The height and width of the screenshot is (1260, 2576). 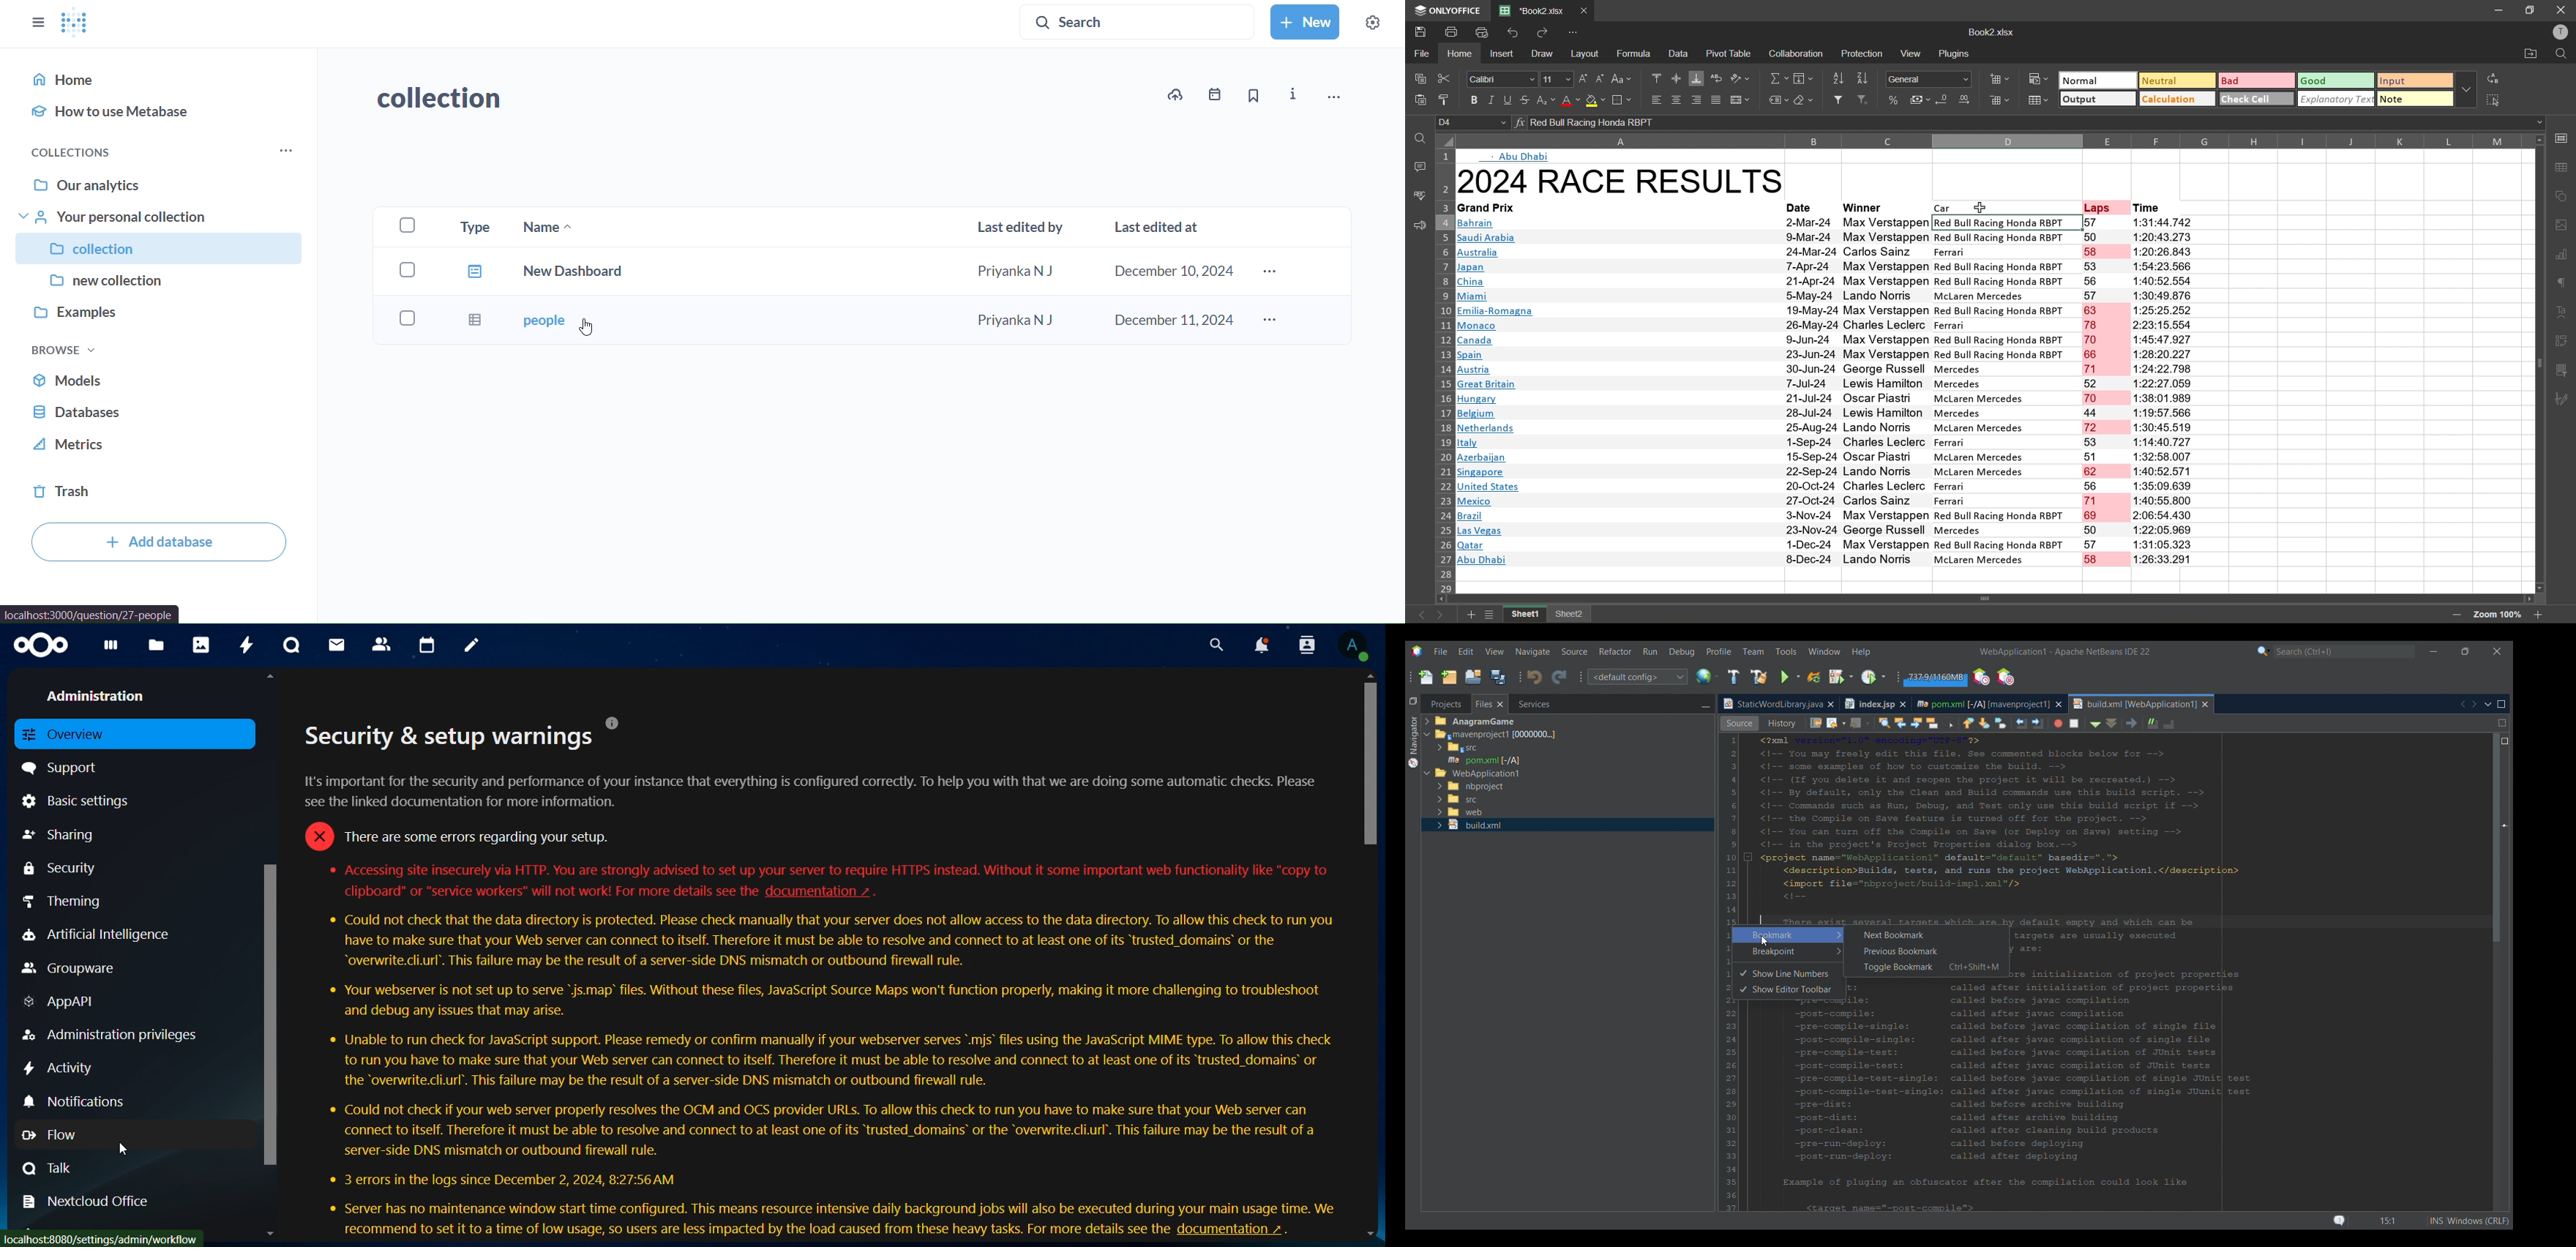 I want to click on admnistration privileges, so click(x=112, y=1035).